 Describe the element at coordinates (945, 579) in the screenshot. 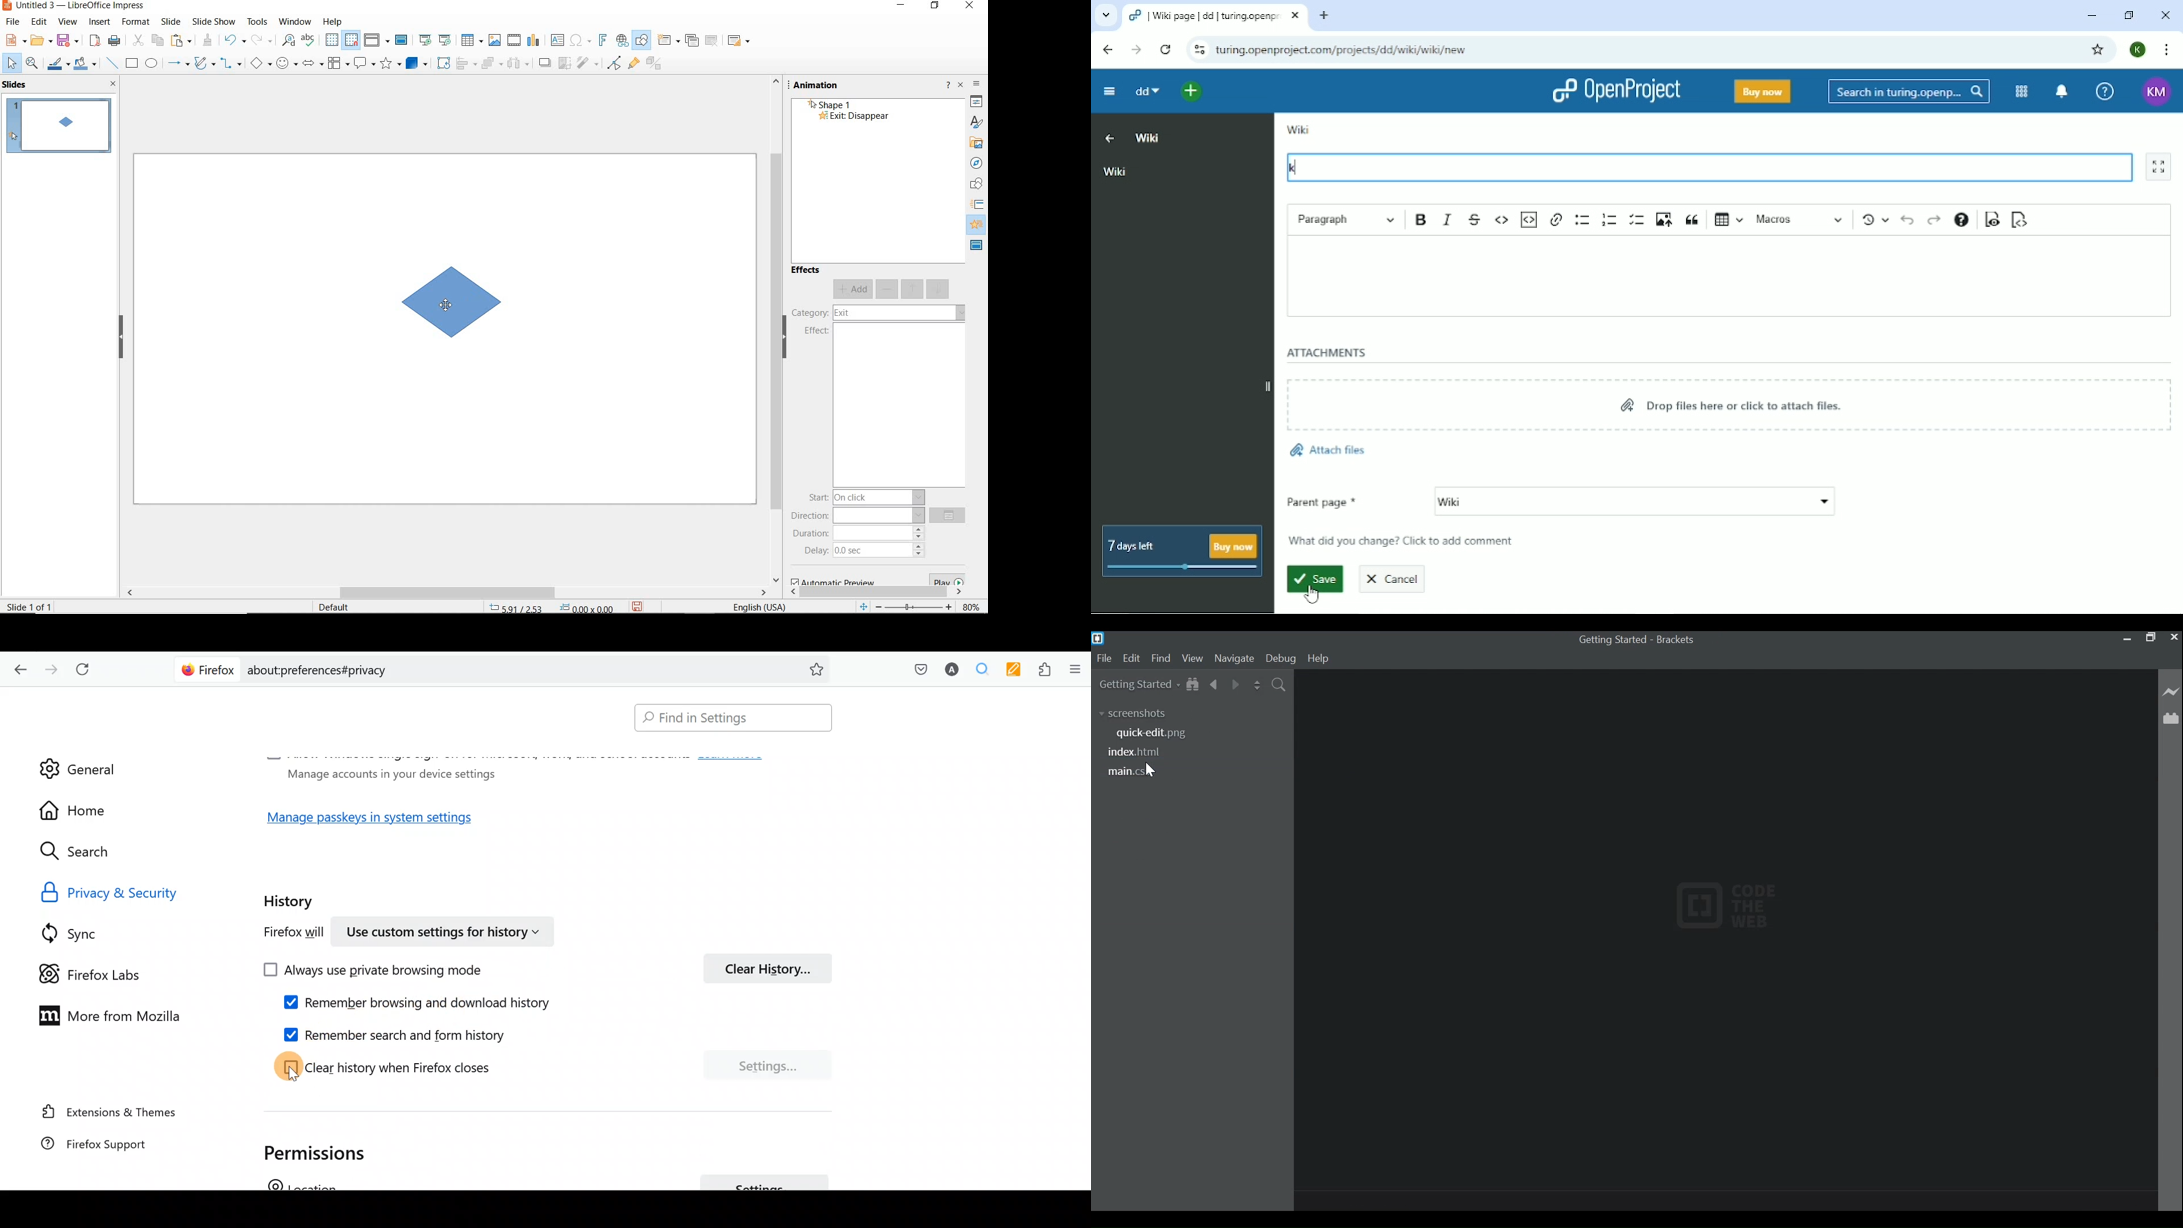

I see `play` at that location.